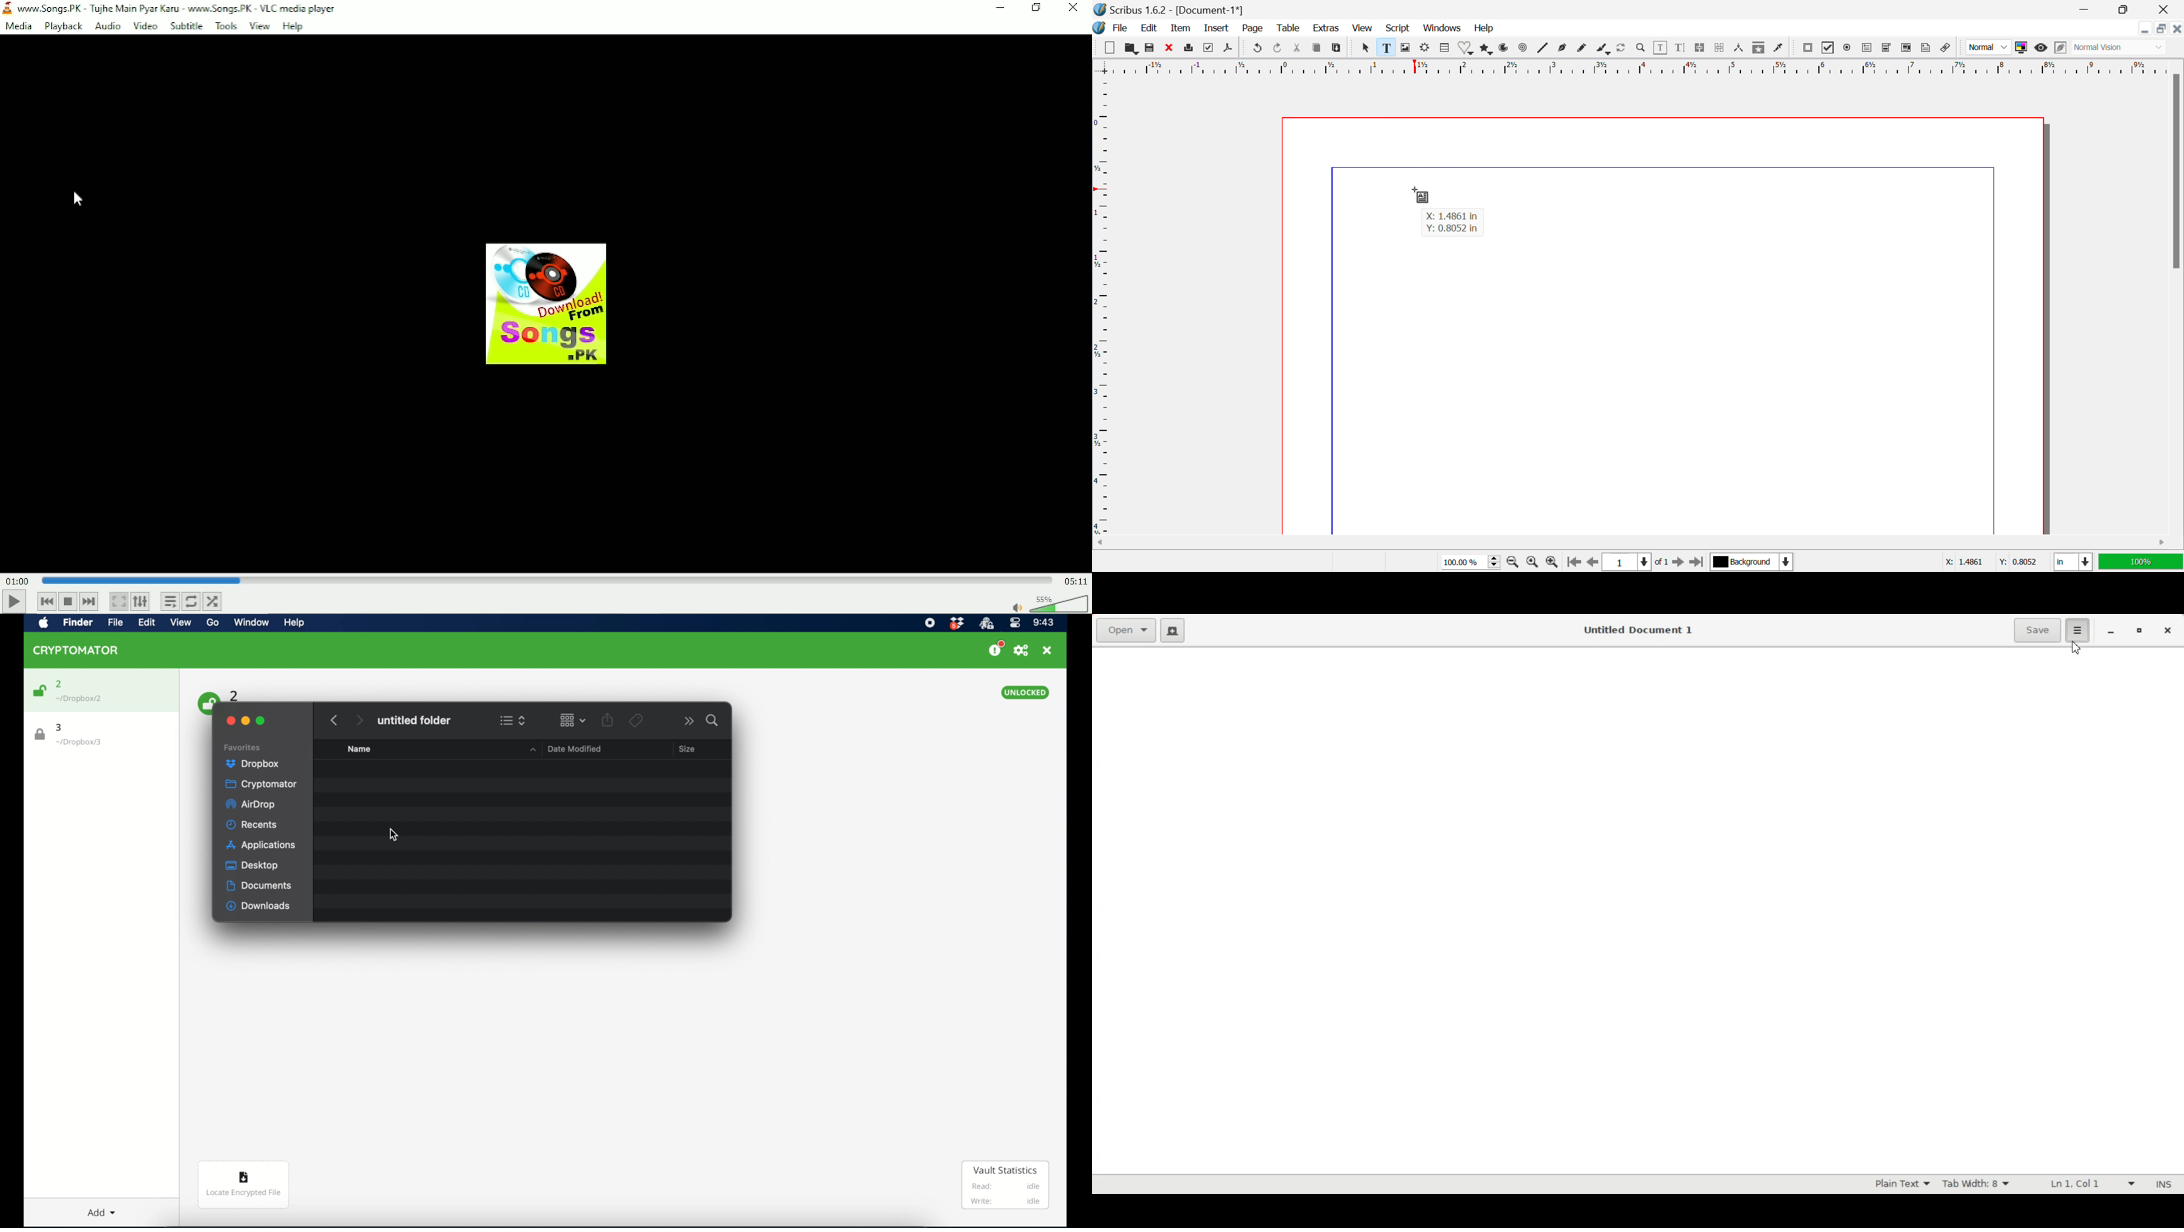  Describe the element at coordinates (1445, 48) in the screenshot. I see `Table` at that location.